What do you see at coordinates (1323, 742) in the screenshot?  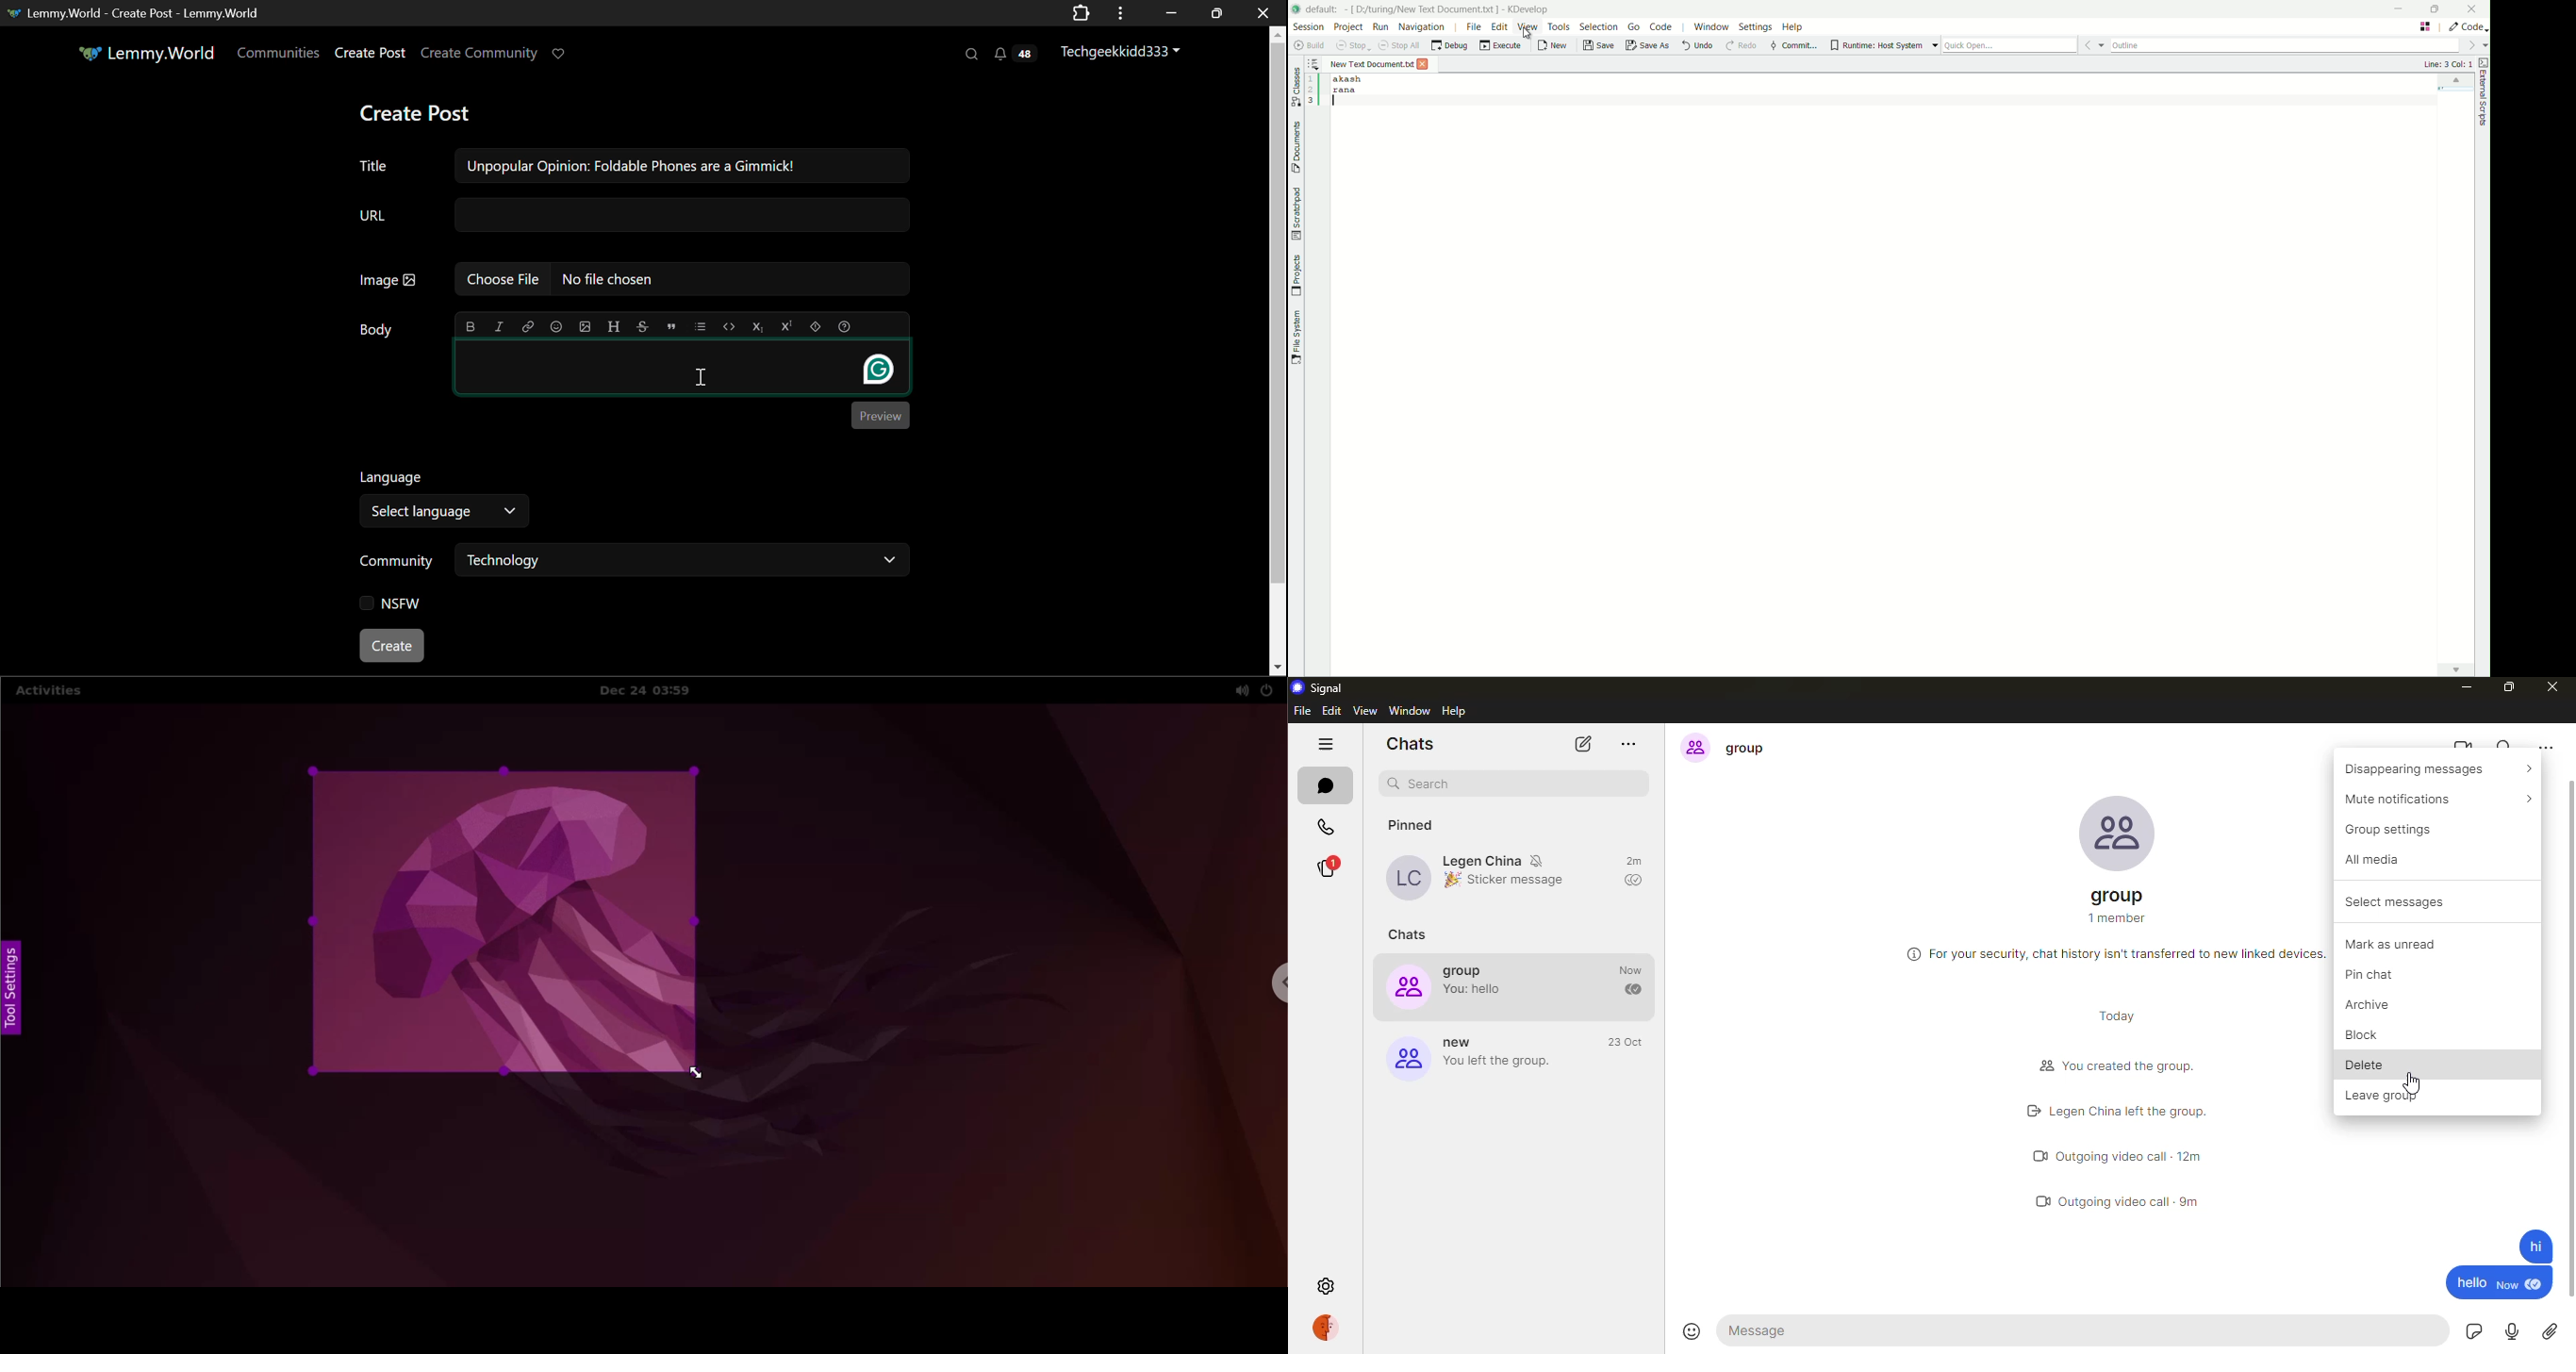 I see `hide tabs` at bounding box center [1323, 742].